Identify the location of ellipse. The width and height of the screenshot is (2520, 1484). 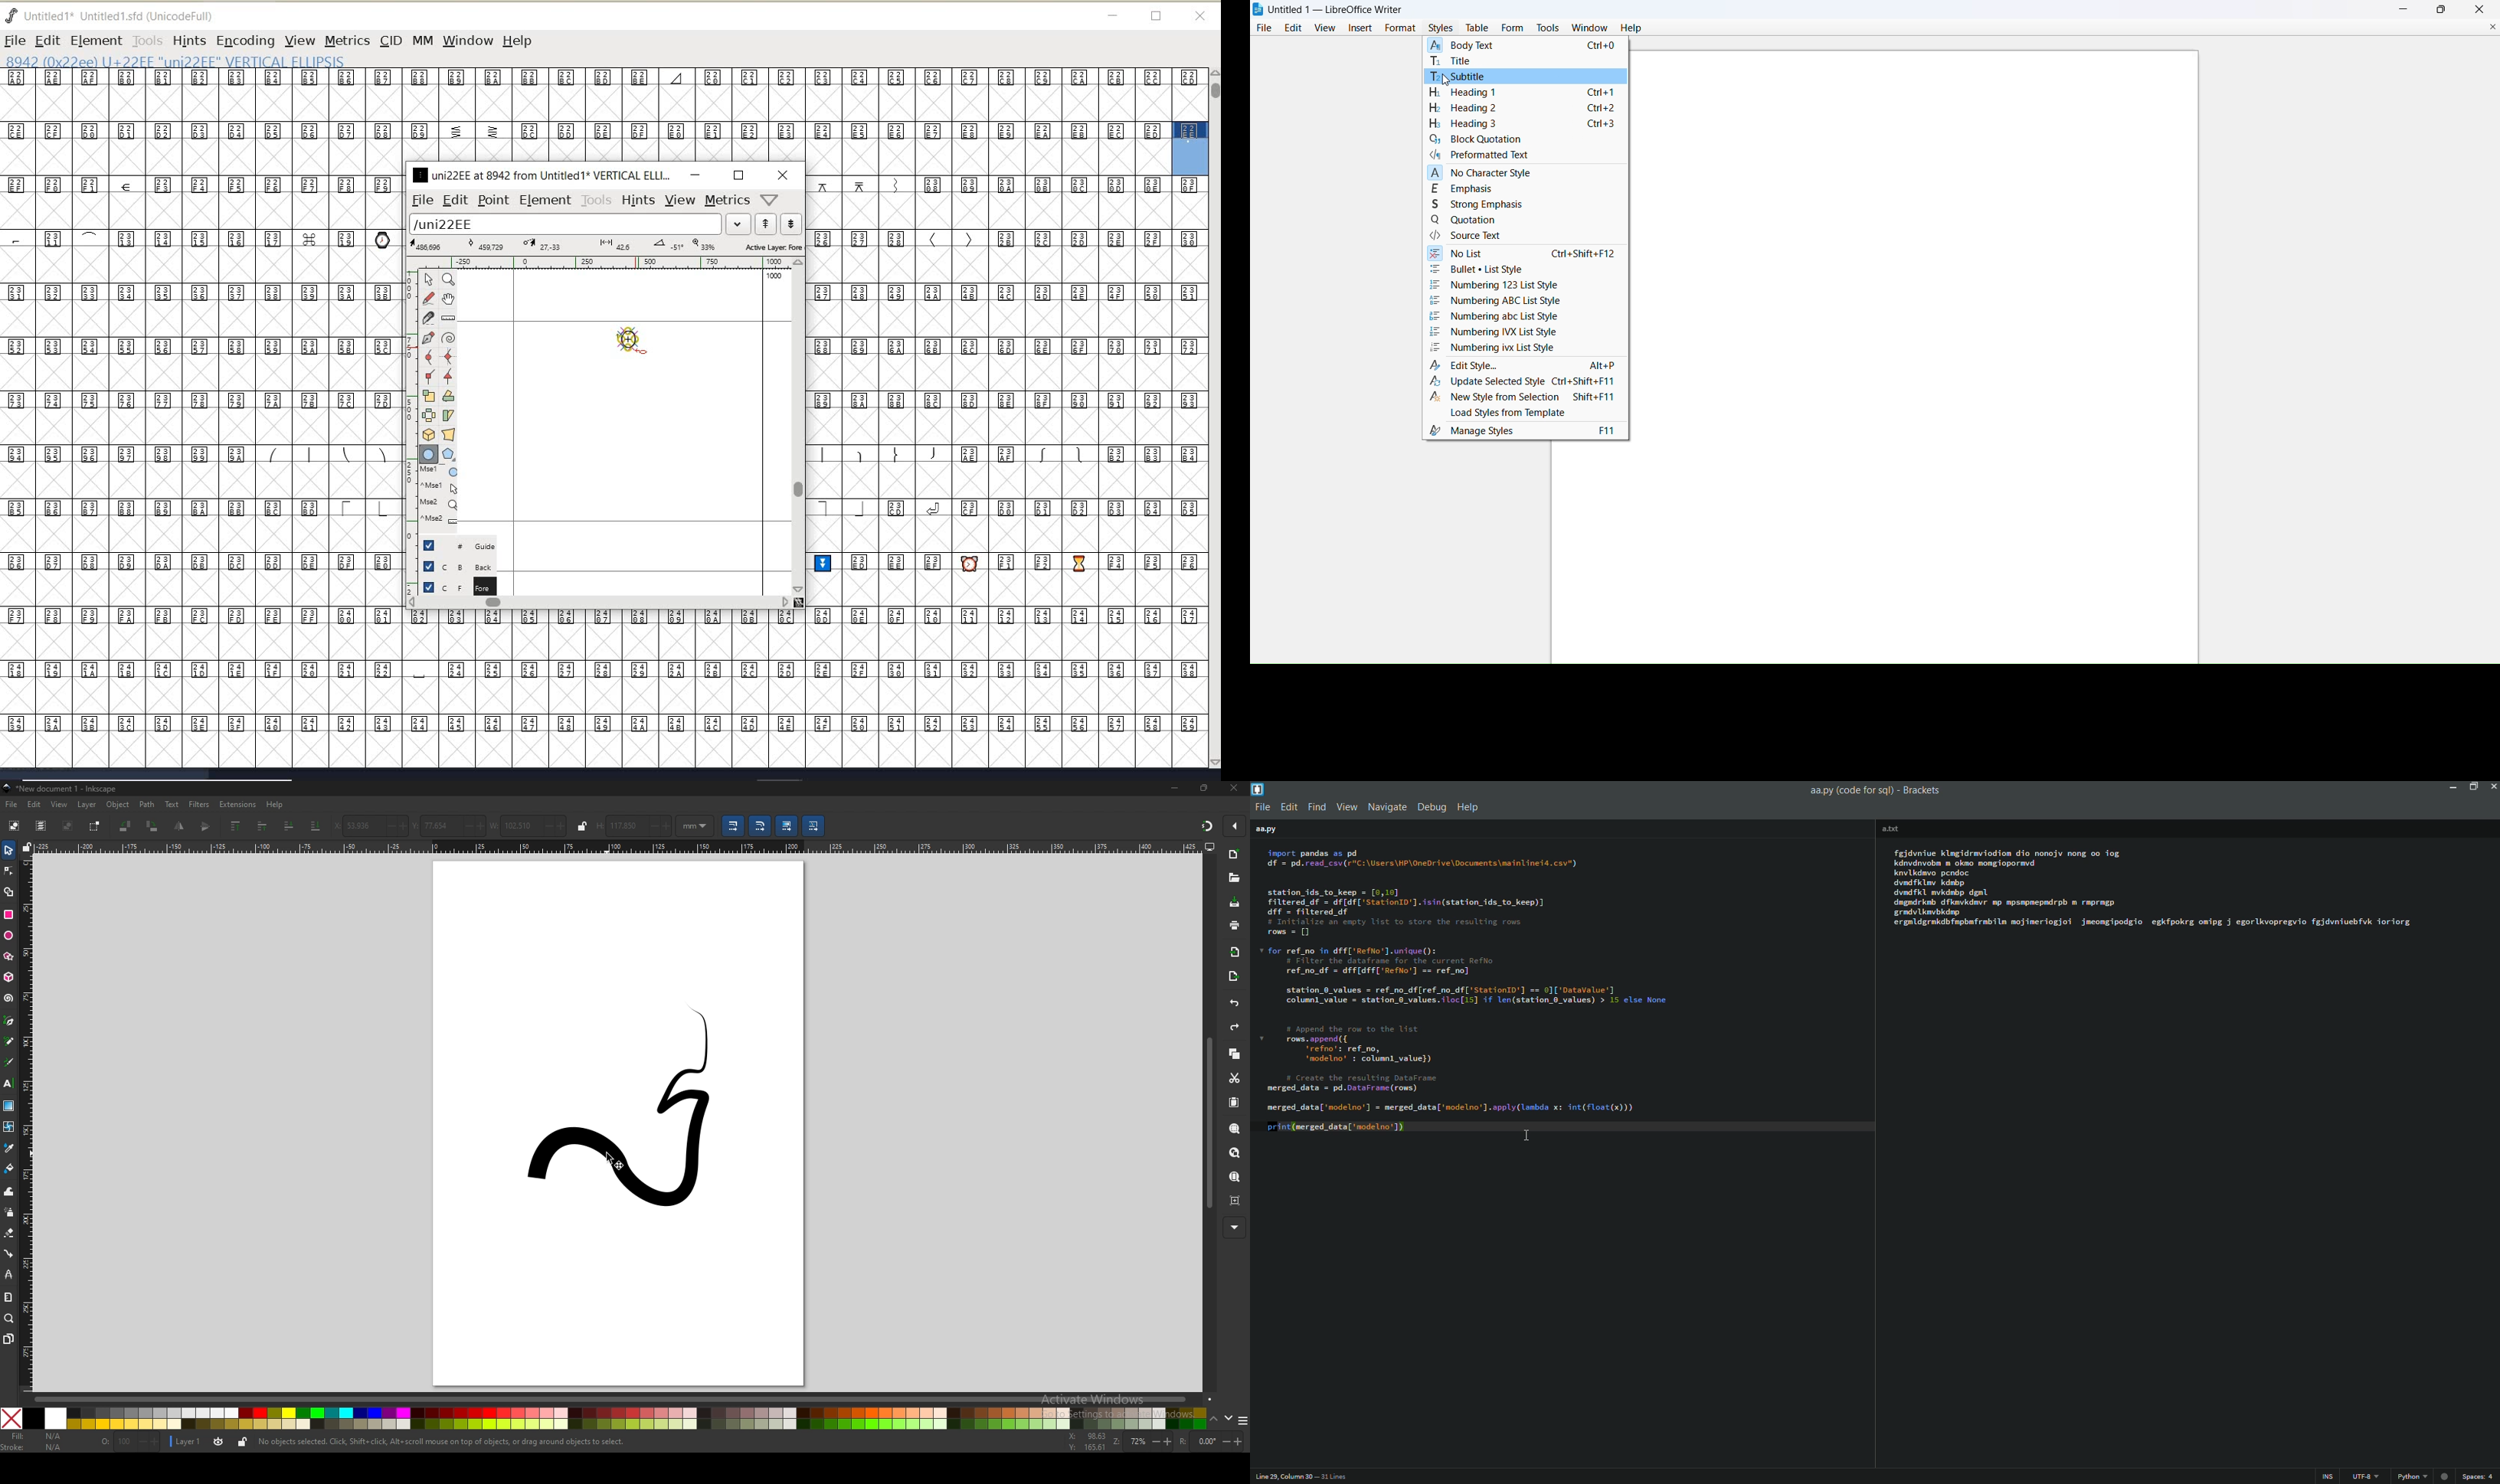
(8, 936).